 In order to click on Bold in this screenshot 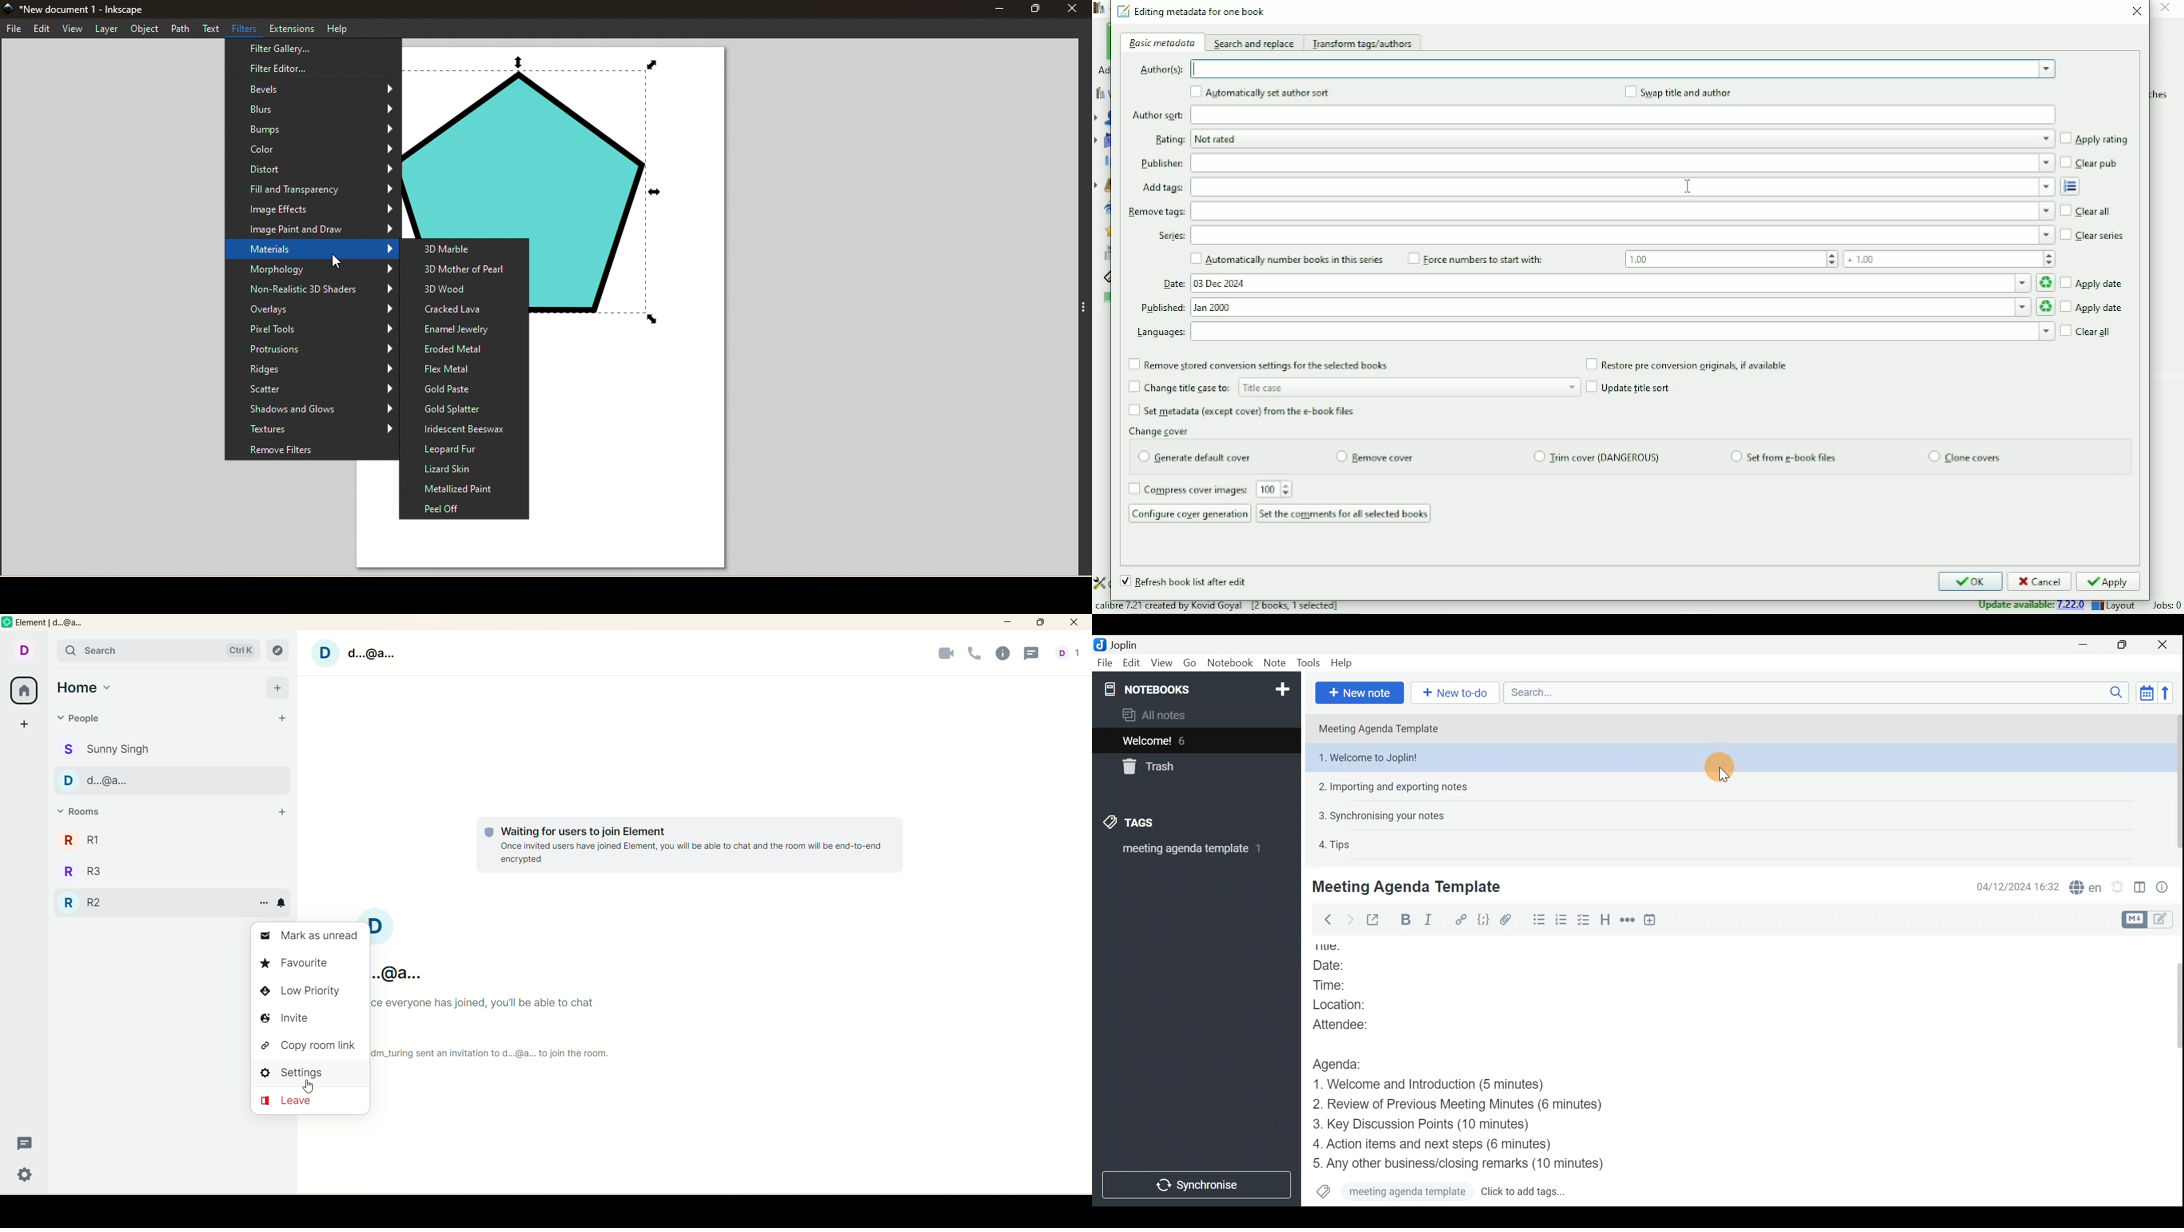, I will do `click(1406, 920)`.